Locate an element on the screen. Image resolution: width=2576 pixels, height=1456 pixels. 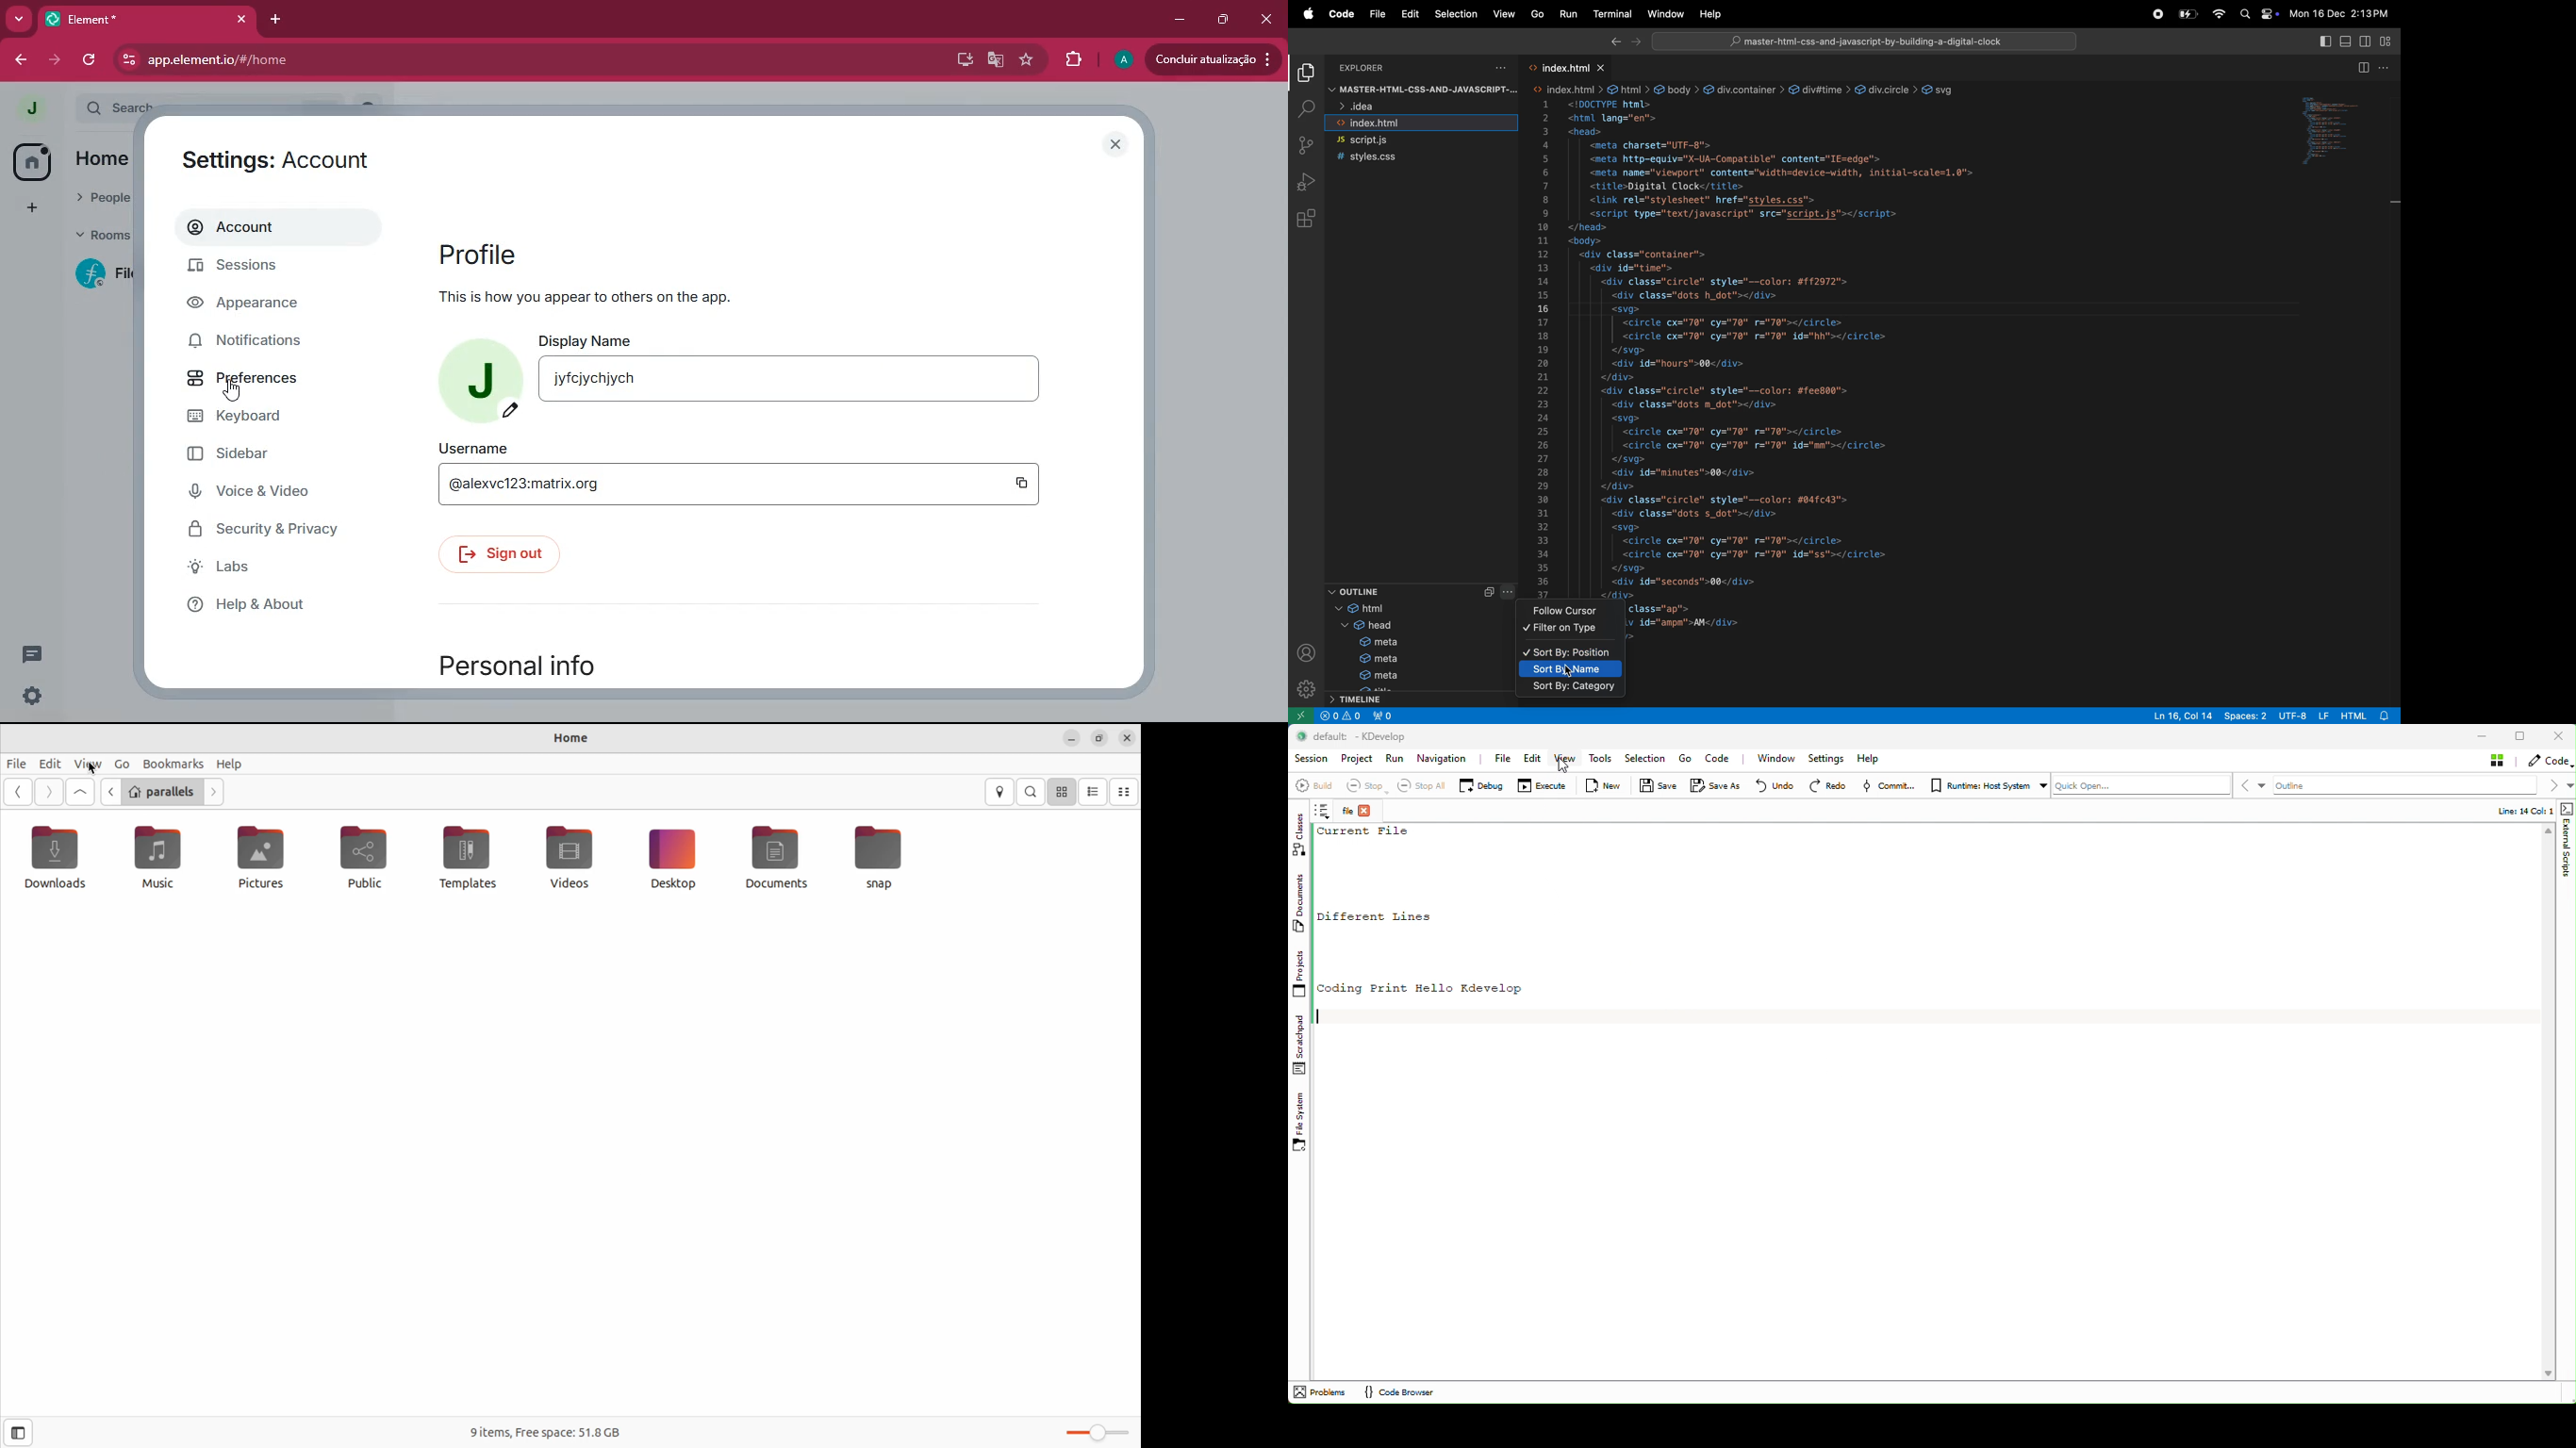
refresh is located at coordinates (91, 59).